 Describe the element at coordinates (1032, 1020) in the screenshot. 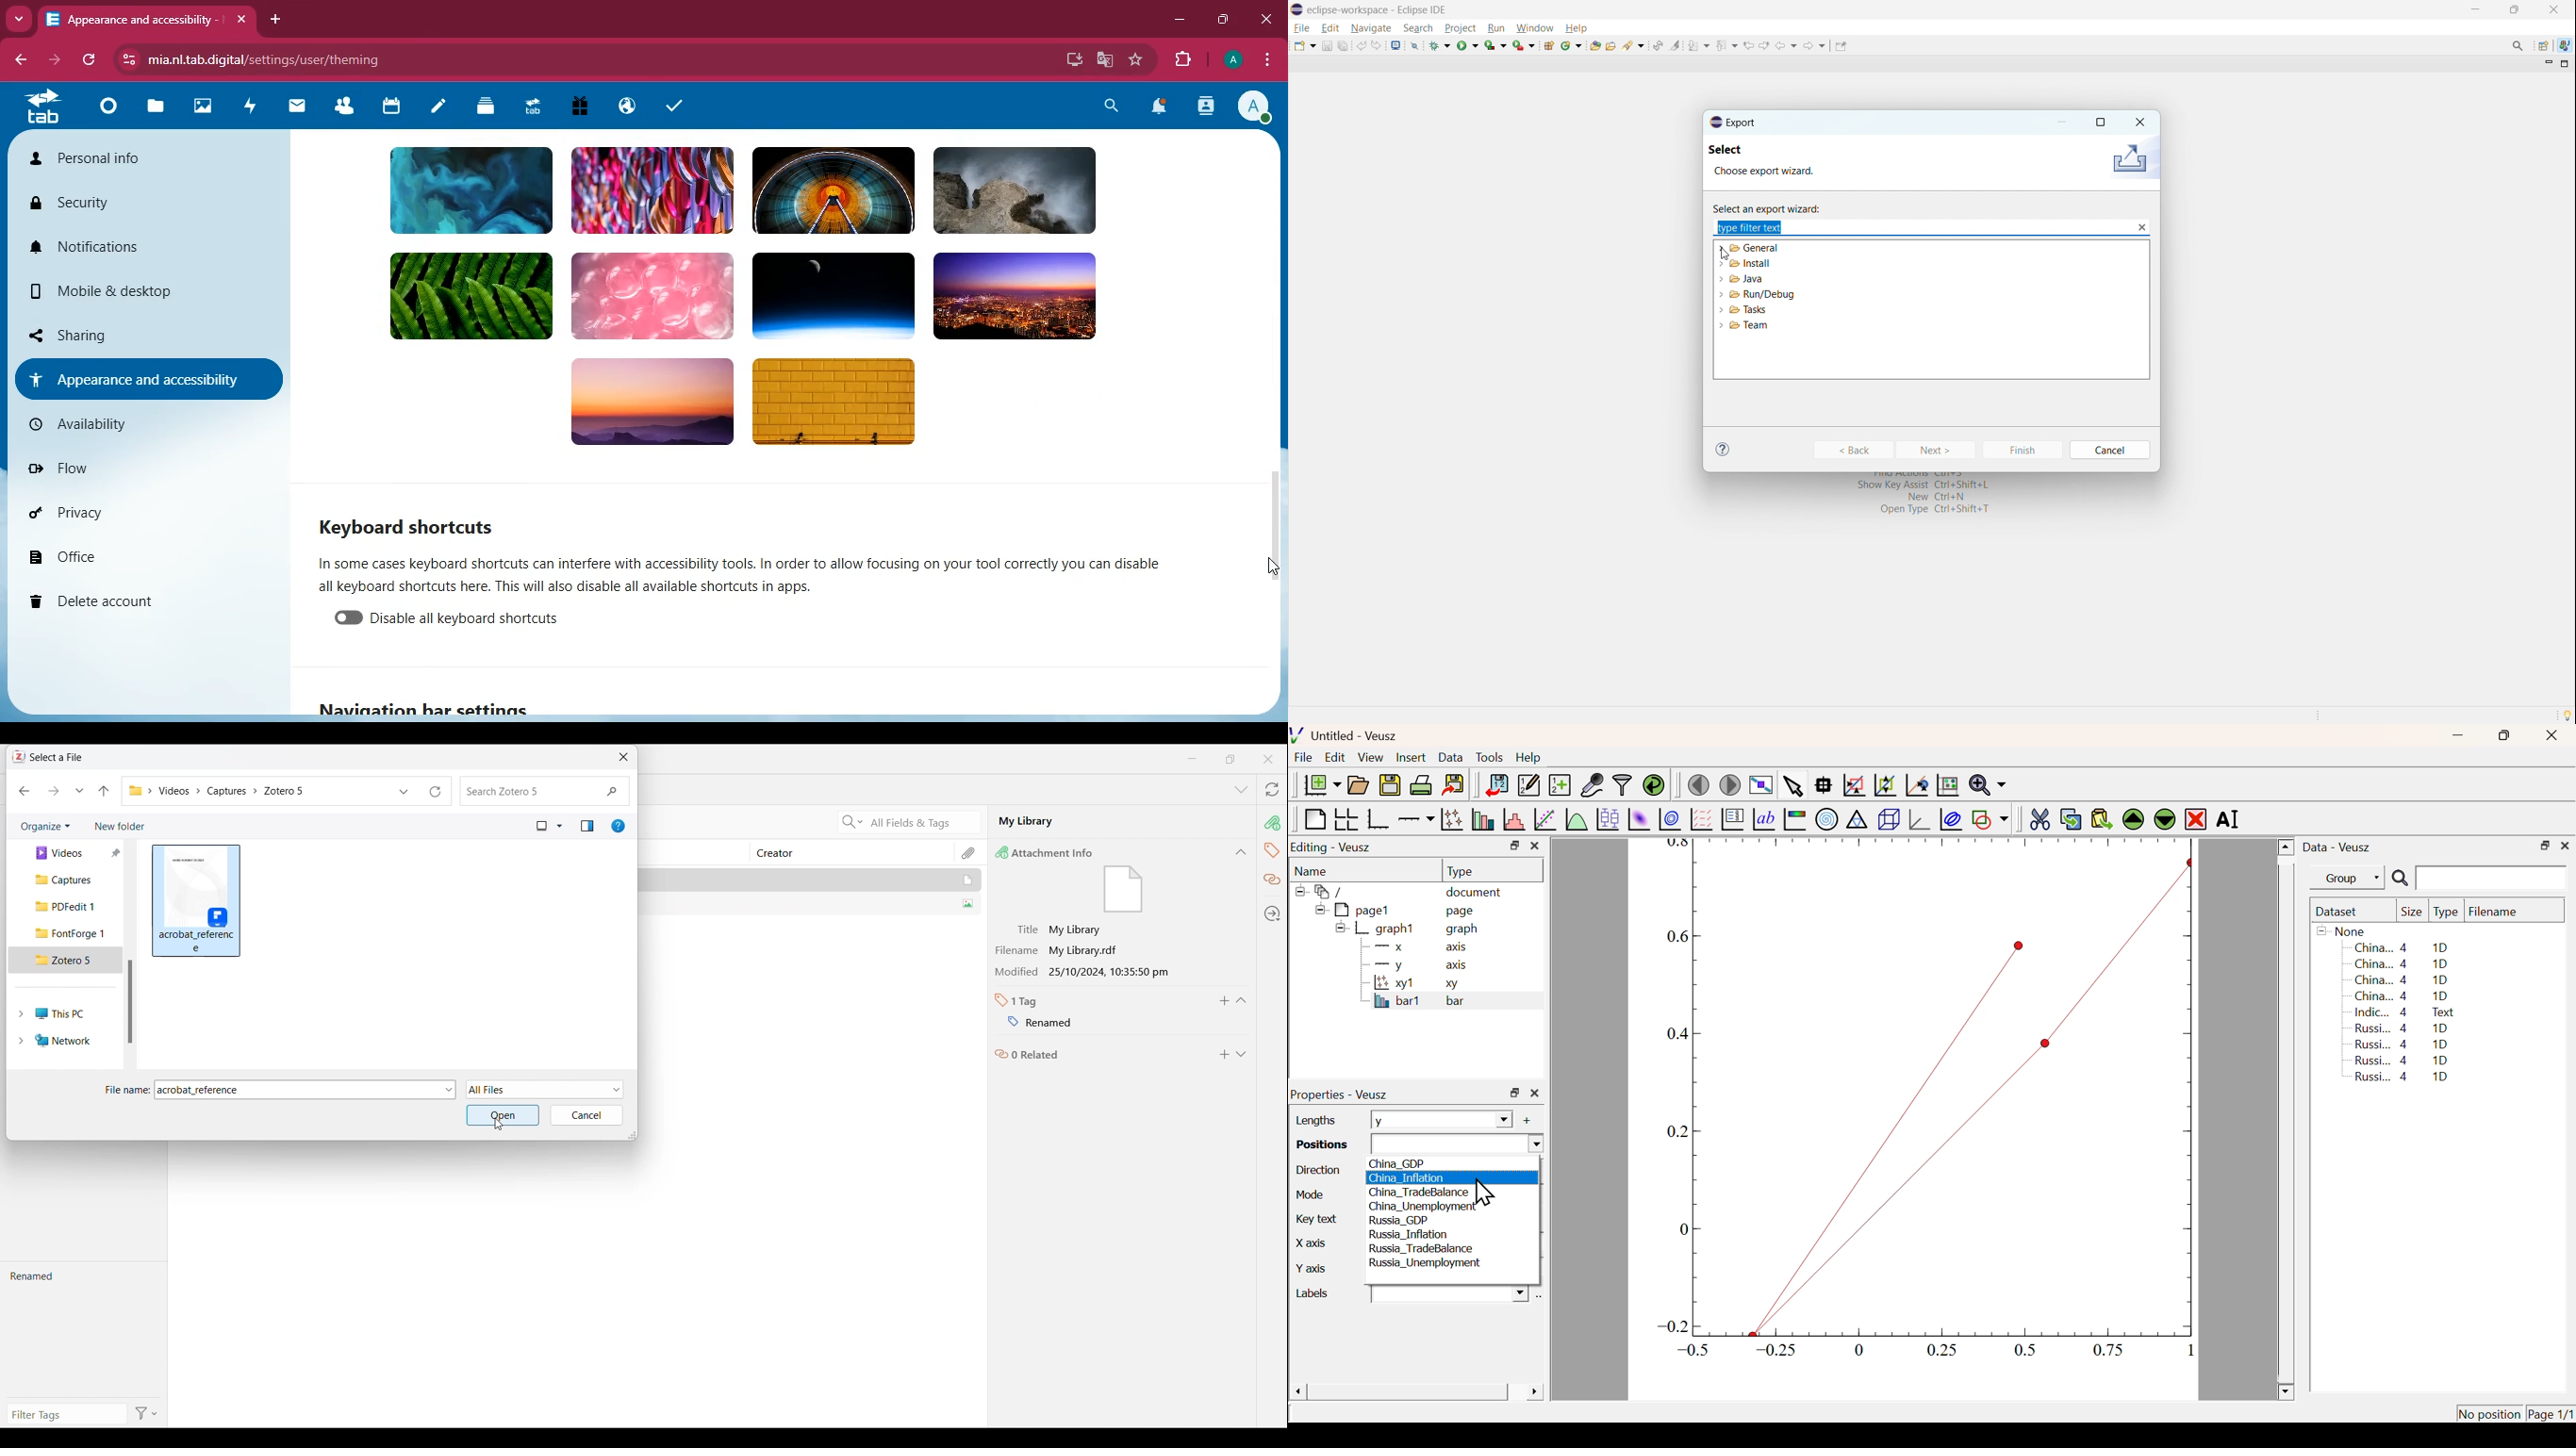

I see `Name of tag` at that location.